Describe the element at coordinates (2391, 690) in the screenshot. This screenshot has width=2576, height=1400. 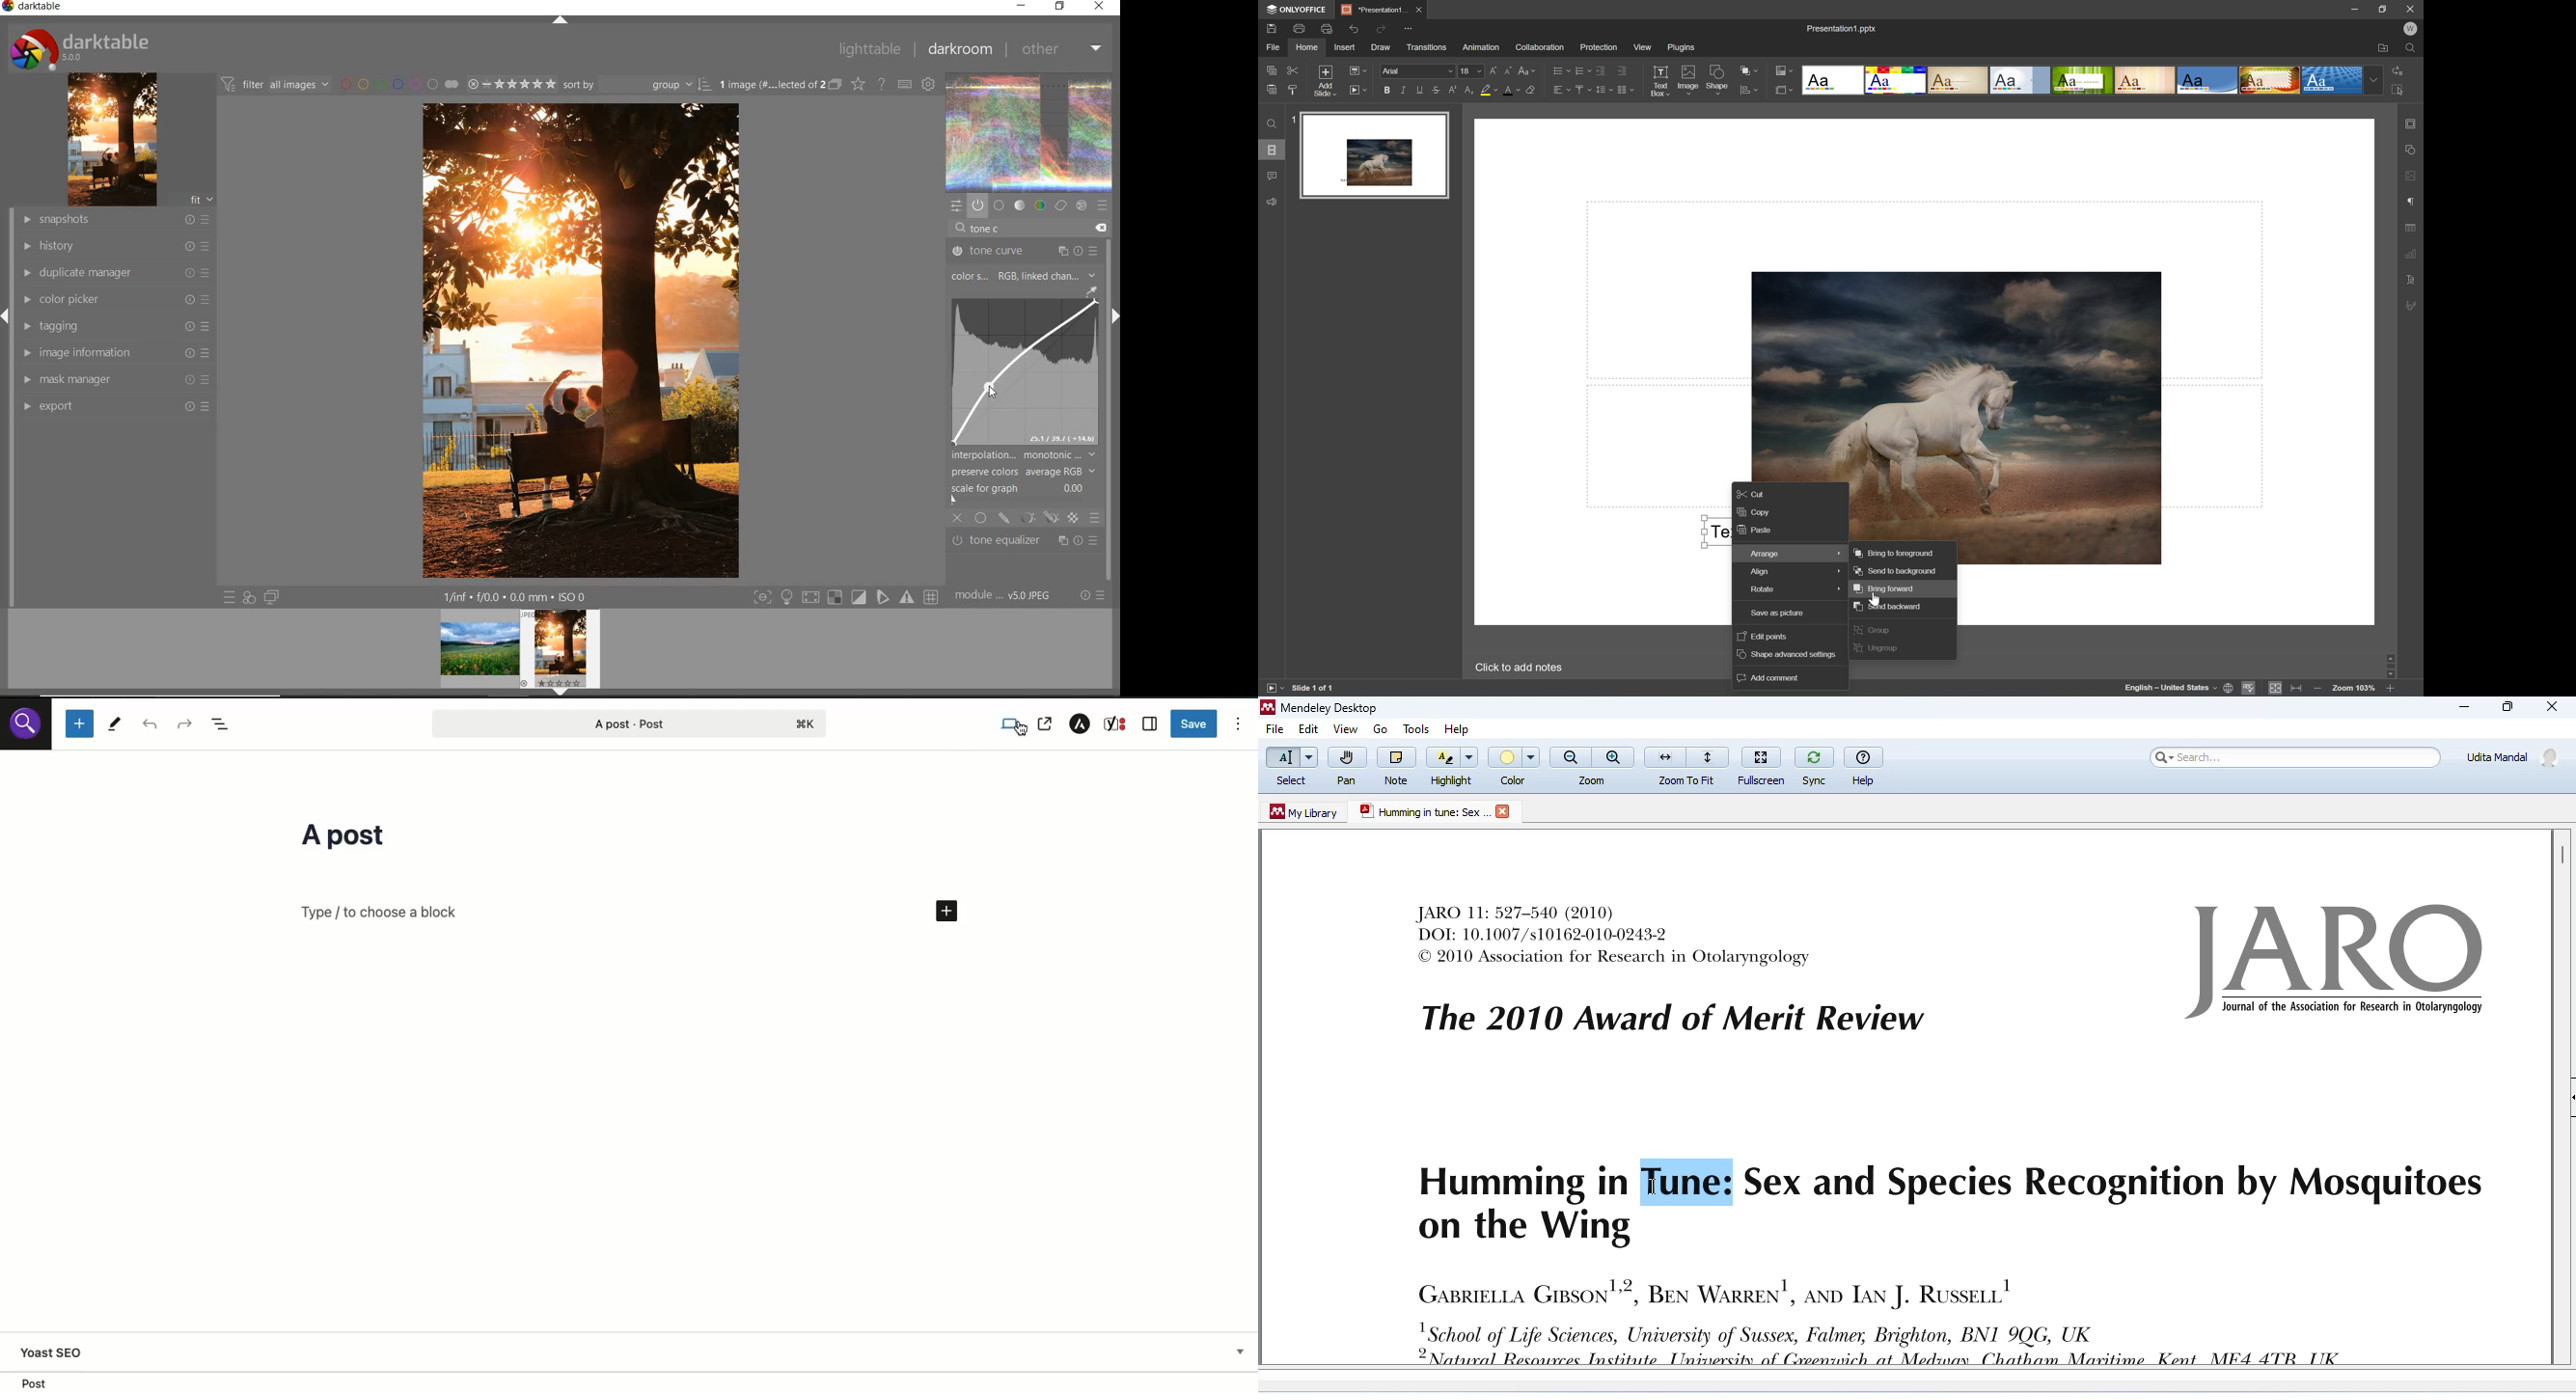
I see `Zoom In` at that location.